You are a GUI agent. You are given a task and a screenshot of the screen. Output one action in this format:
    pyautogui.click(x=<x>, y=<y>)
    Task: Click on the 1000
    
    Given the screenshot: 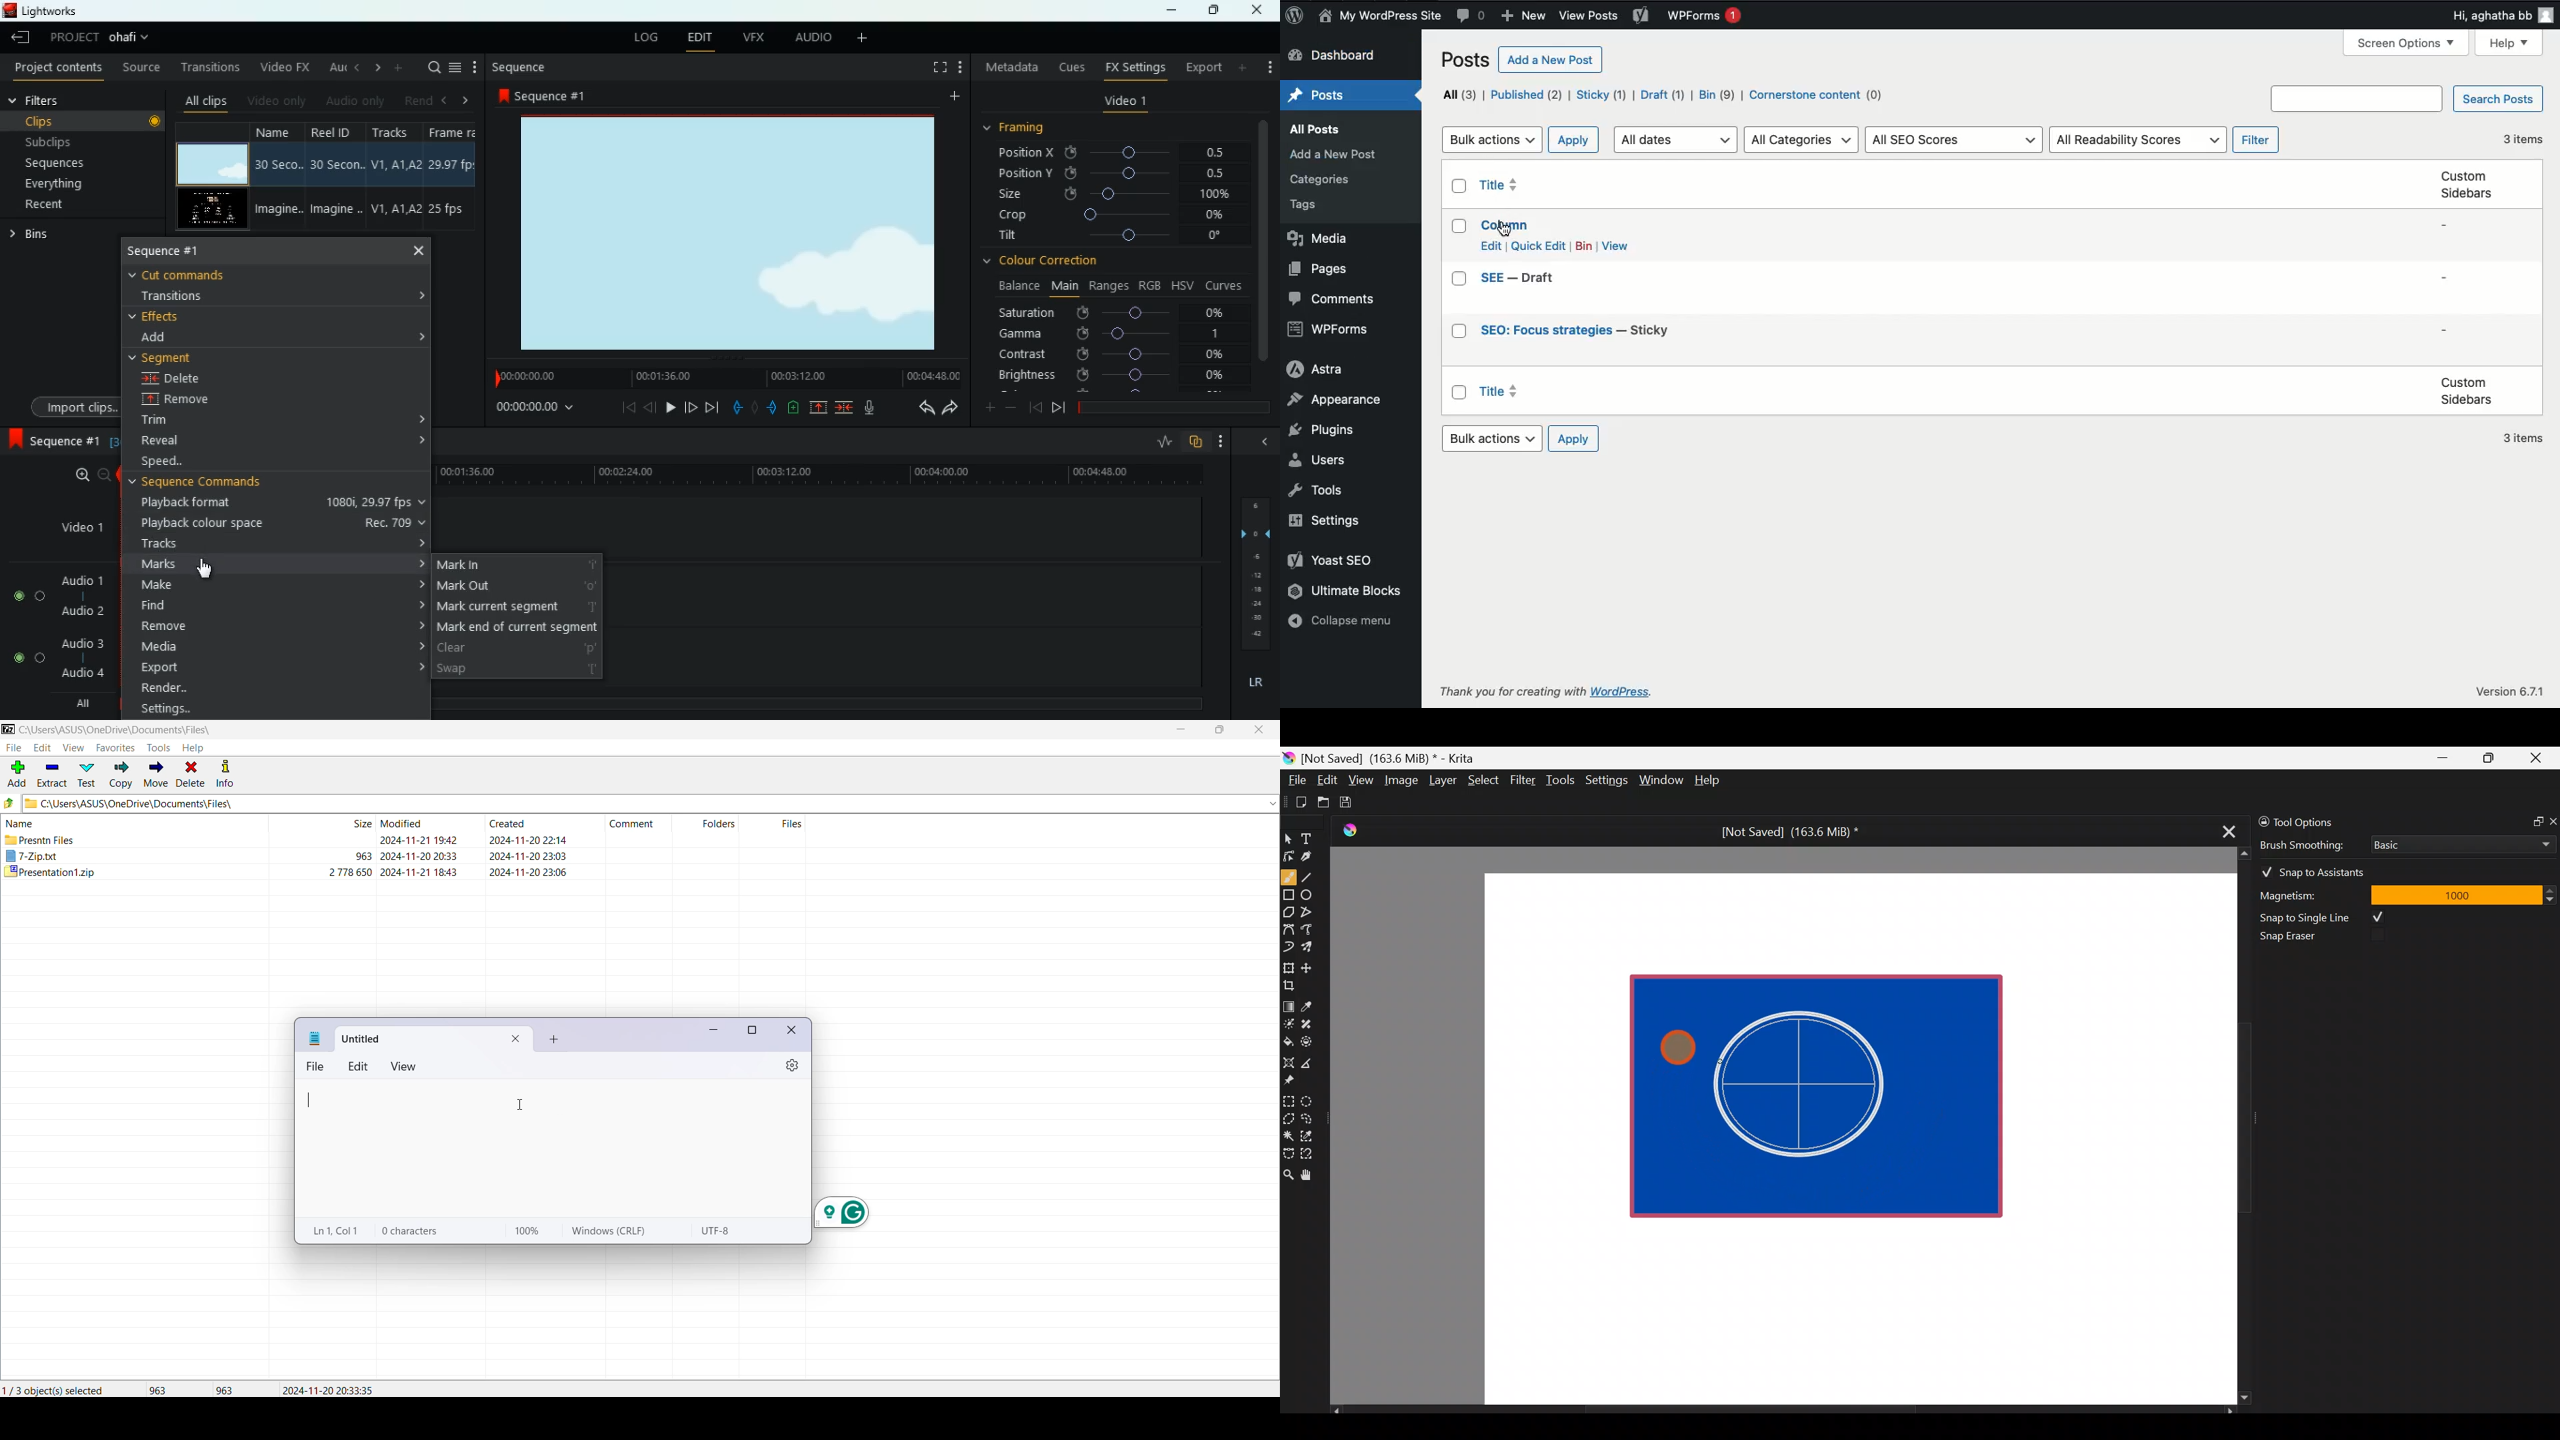 What is the action you would take?
    pyautogui.click(x=2455, y=894)
    